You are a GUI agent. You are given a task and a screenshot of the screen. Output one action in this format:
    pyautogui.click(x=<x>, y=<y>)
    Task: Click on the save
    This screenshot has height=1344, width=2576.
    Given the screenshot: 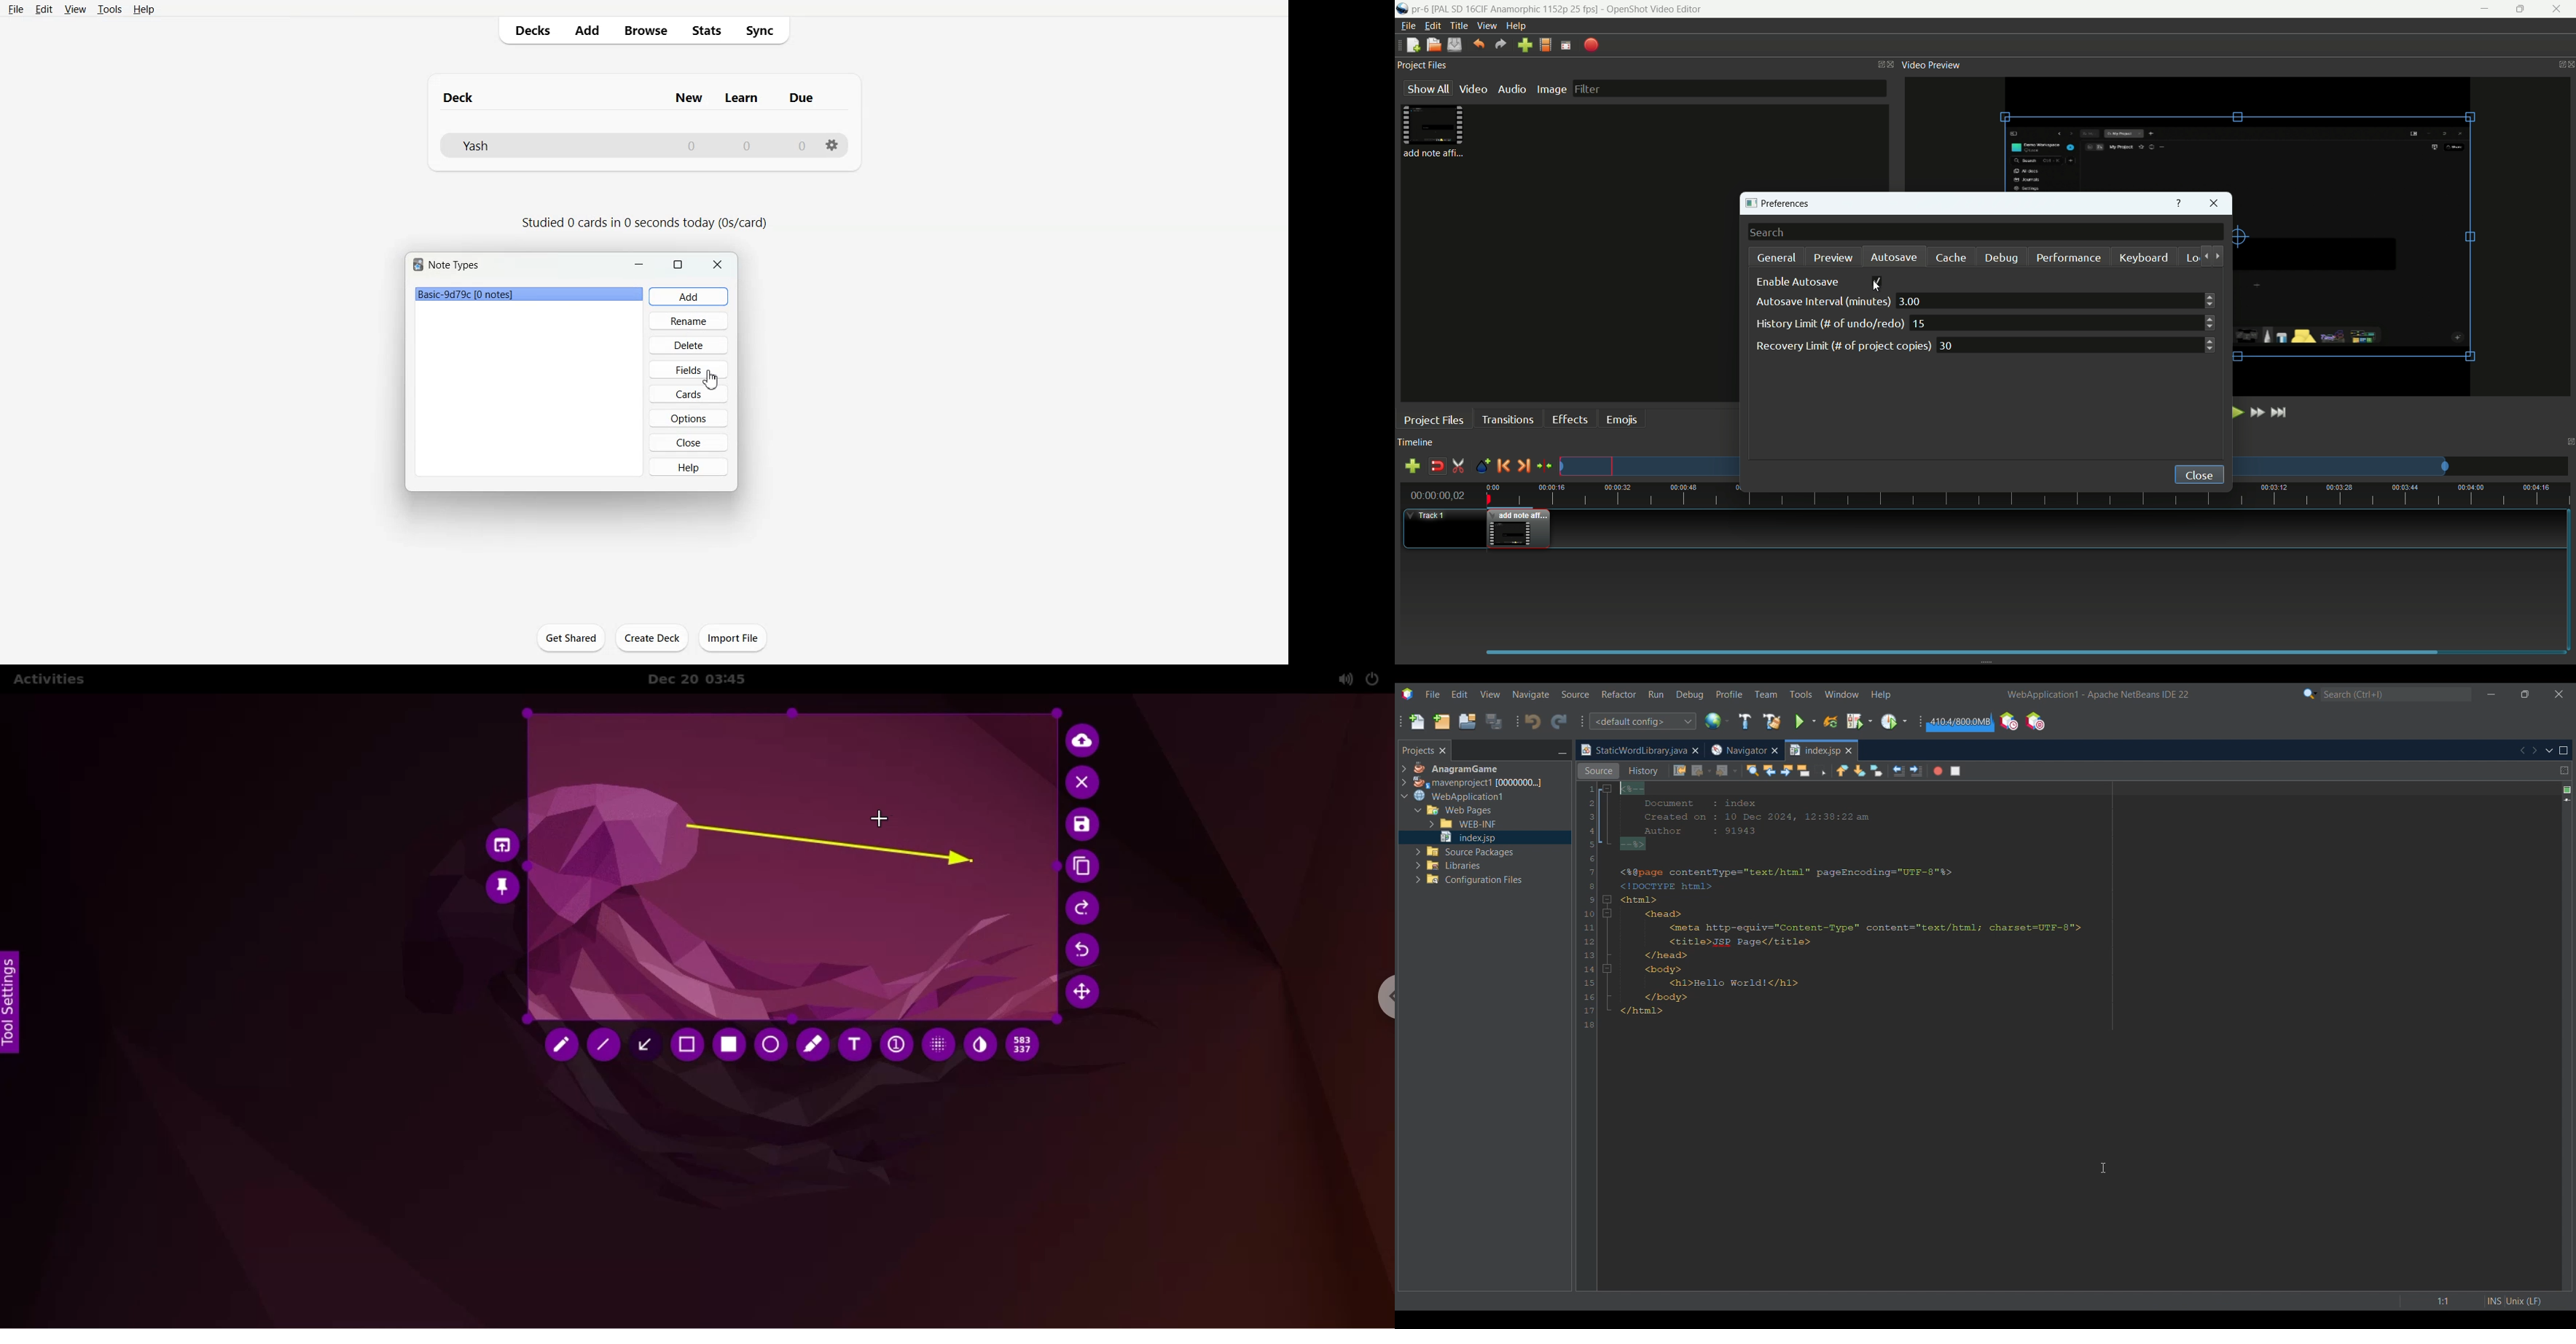 What is the action you would take?
    pyautogui.click(x=1083, y=826)
    